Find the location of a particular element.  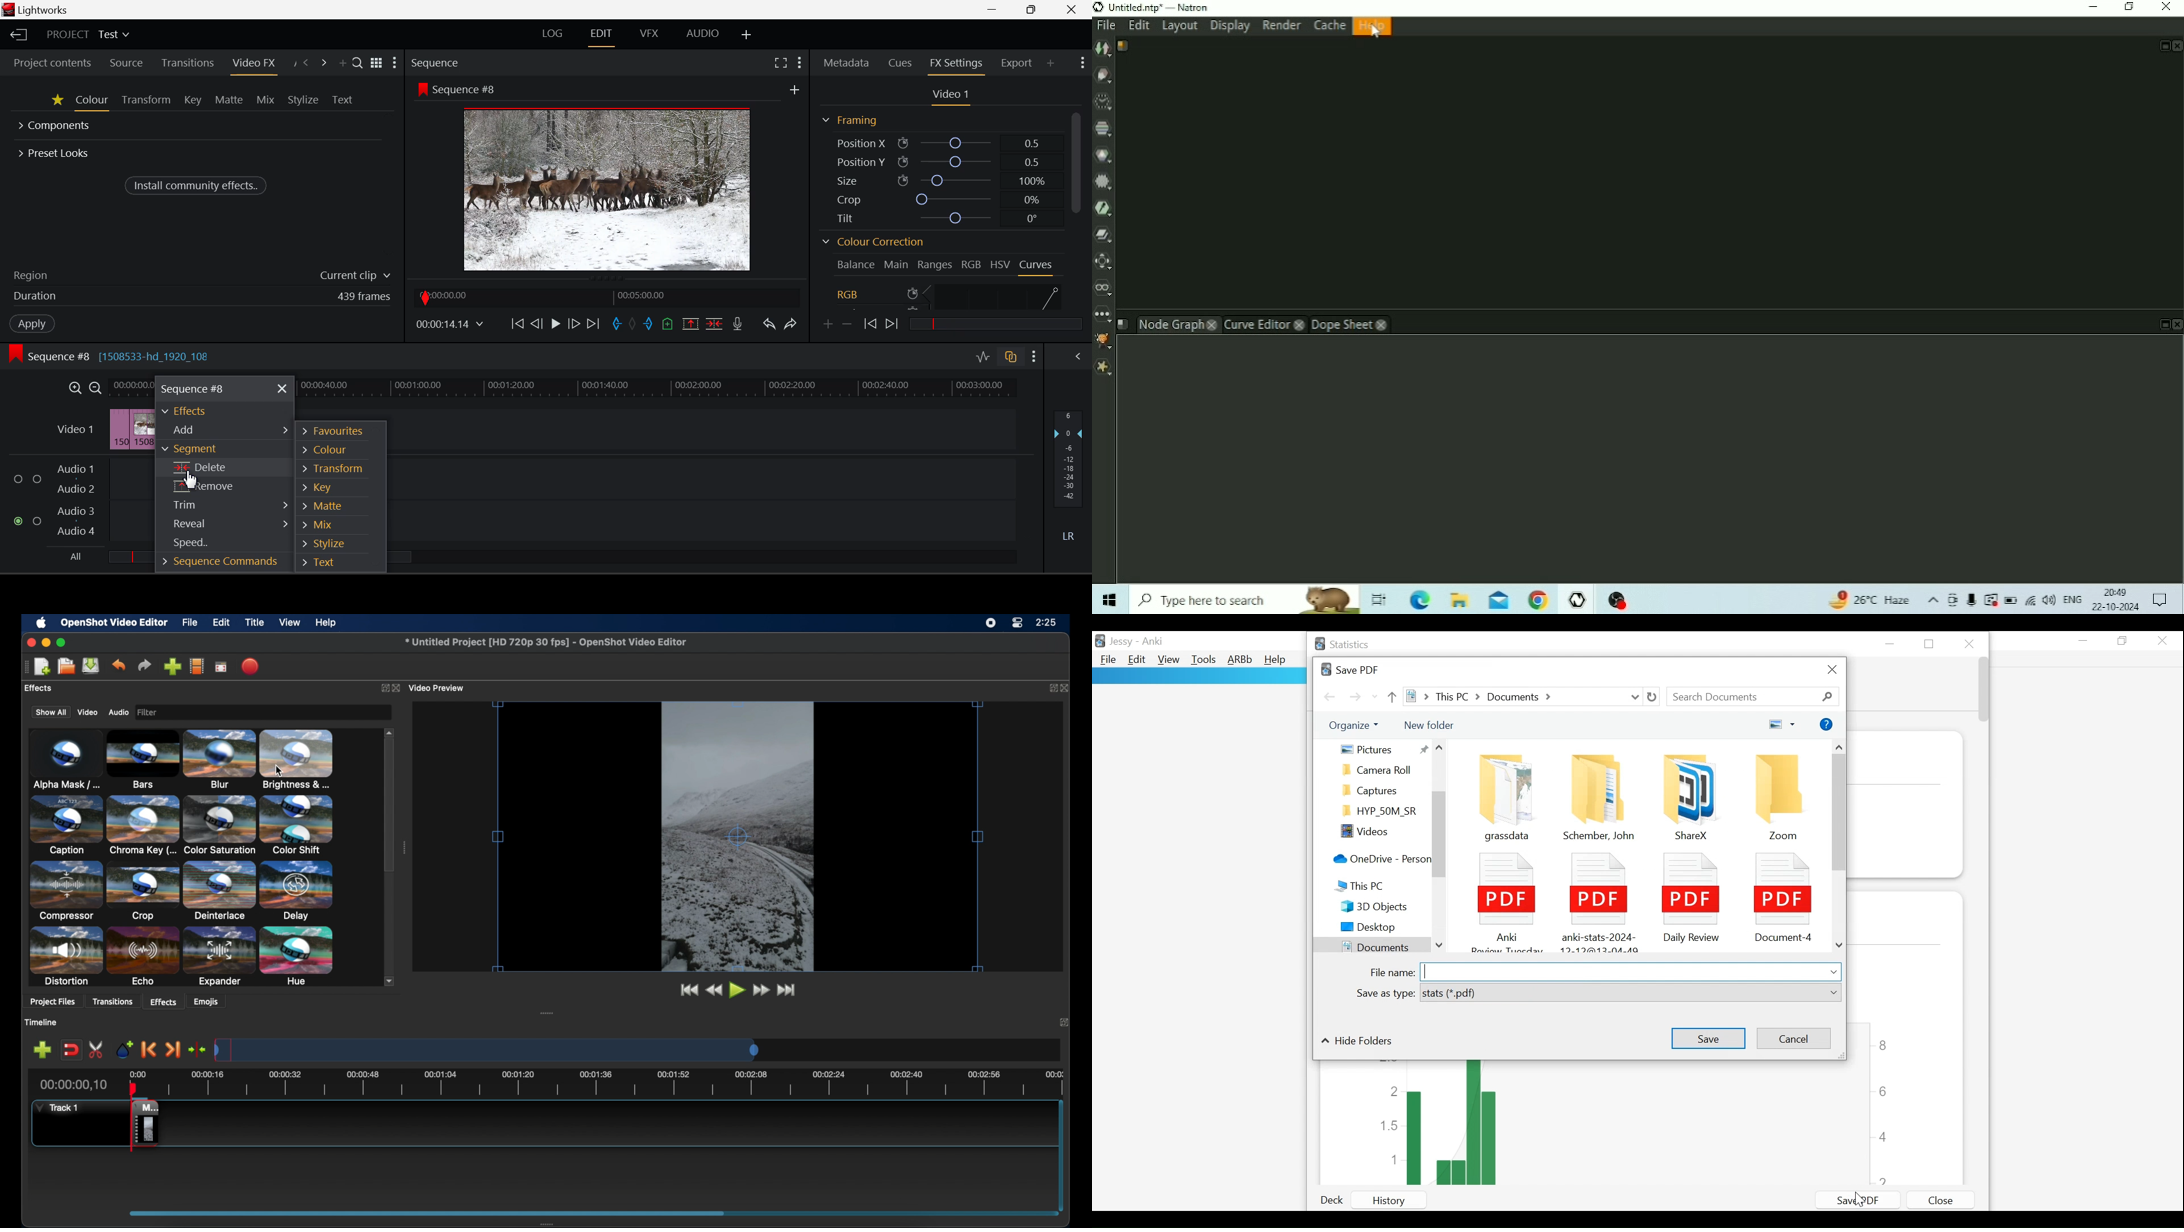

File Path is located at coordinates (1524, 696).